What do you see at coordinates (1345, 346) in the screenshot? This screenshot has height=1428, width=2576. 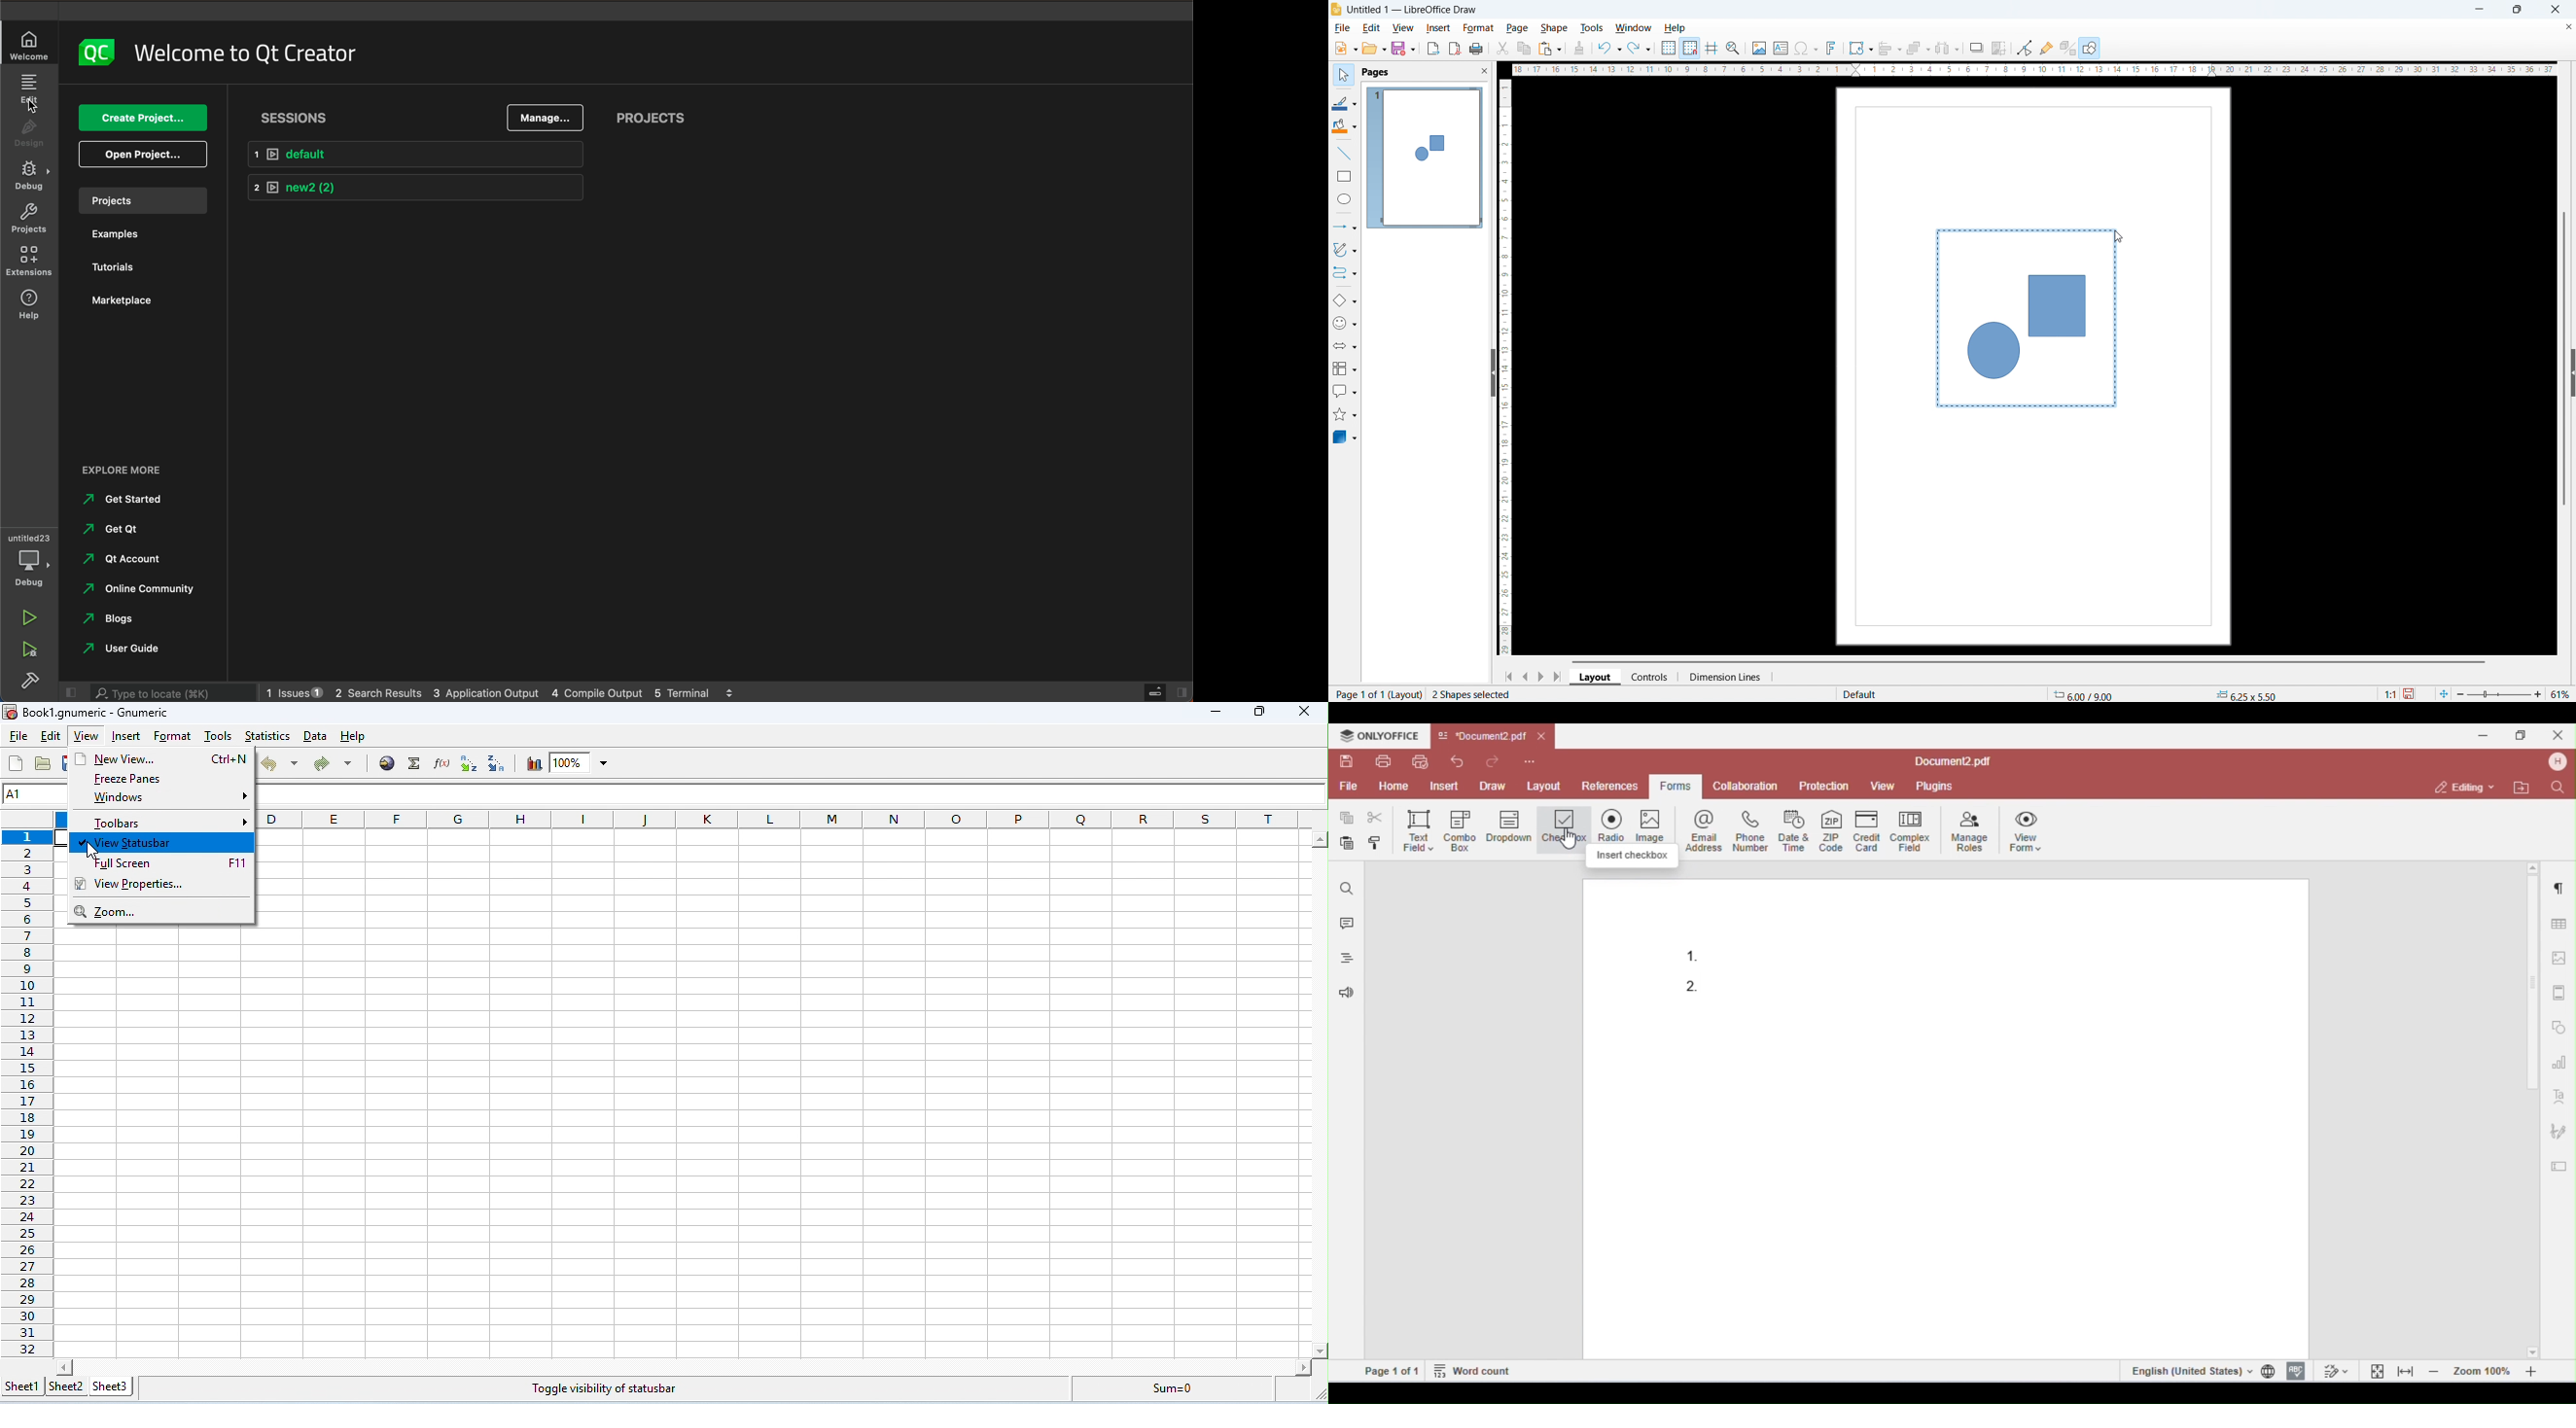 I see `block arrows` at bounding box center [1345, 346].